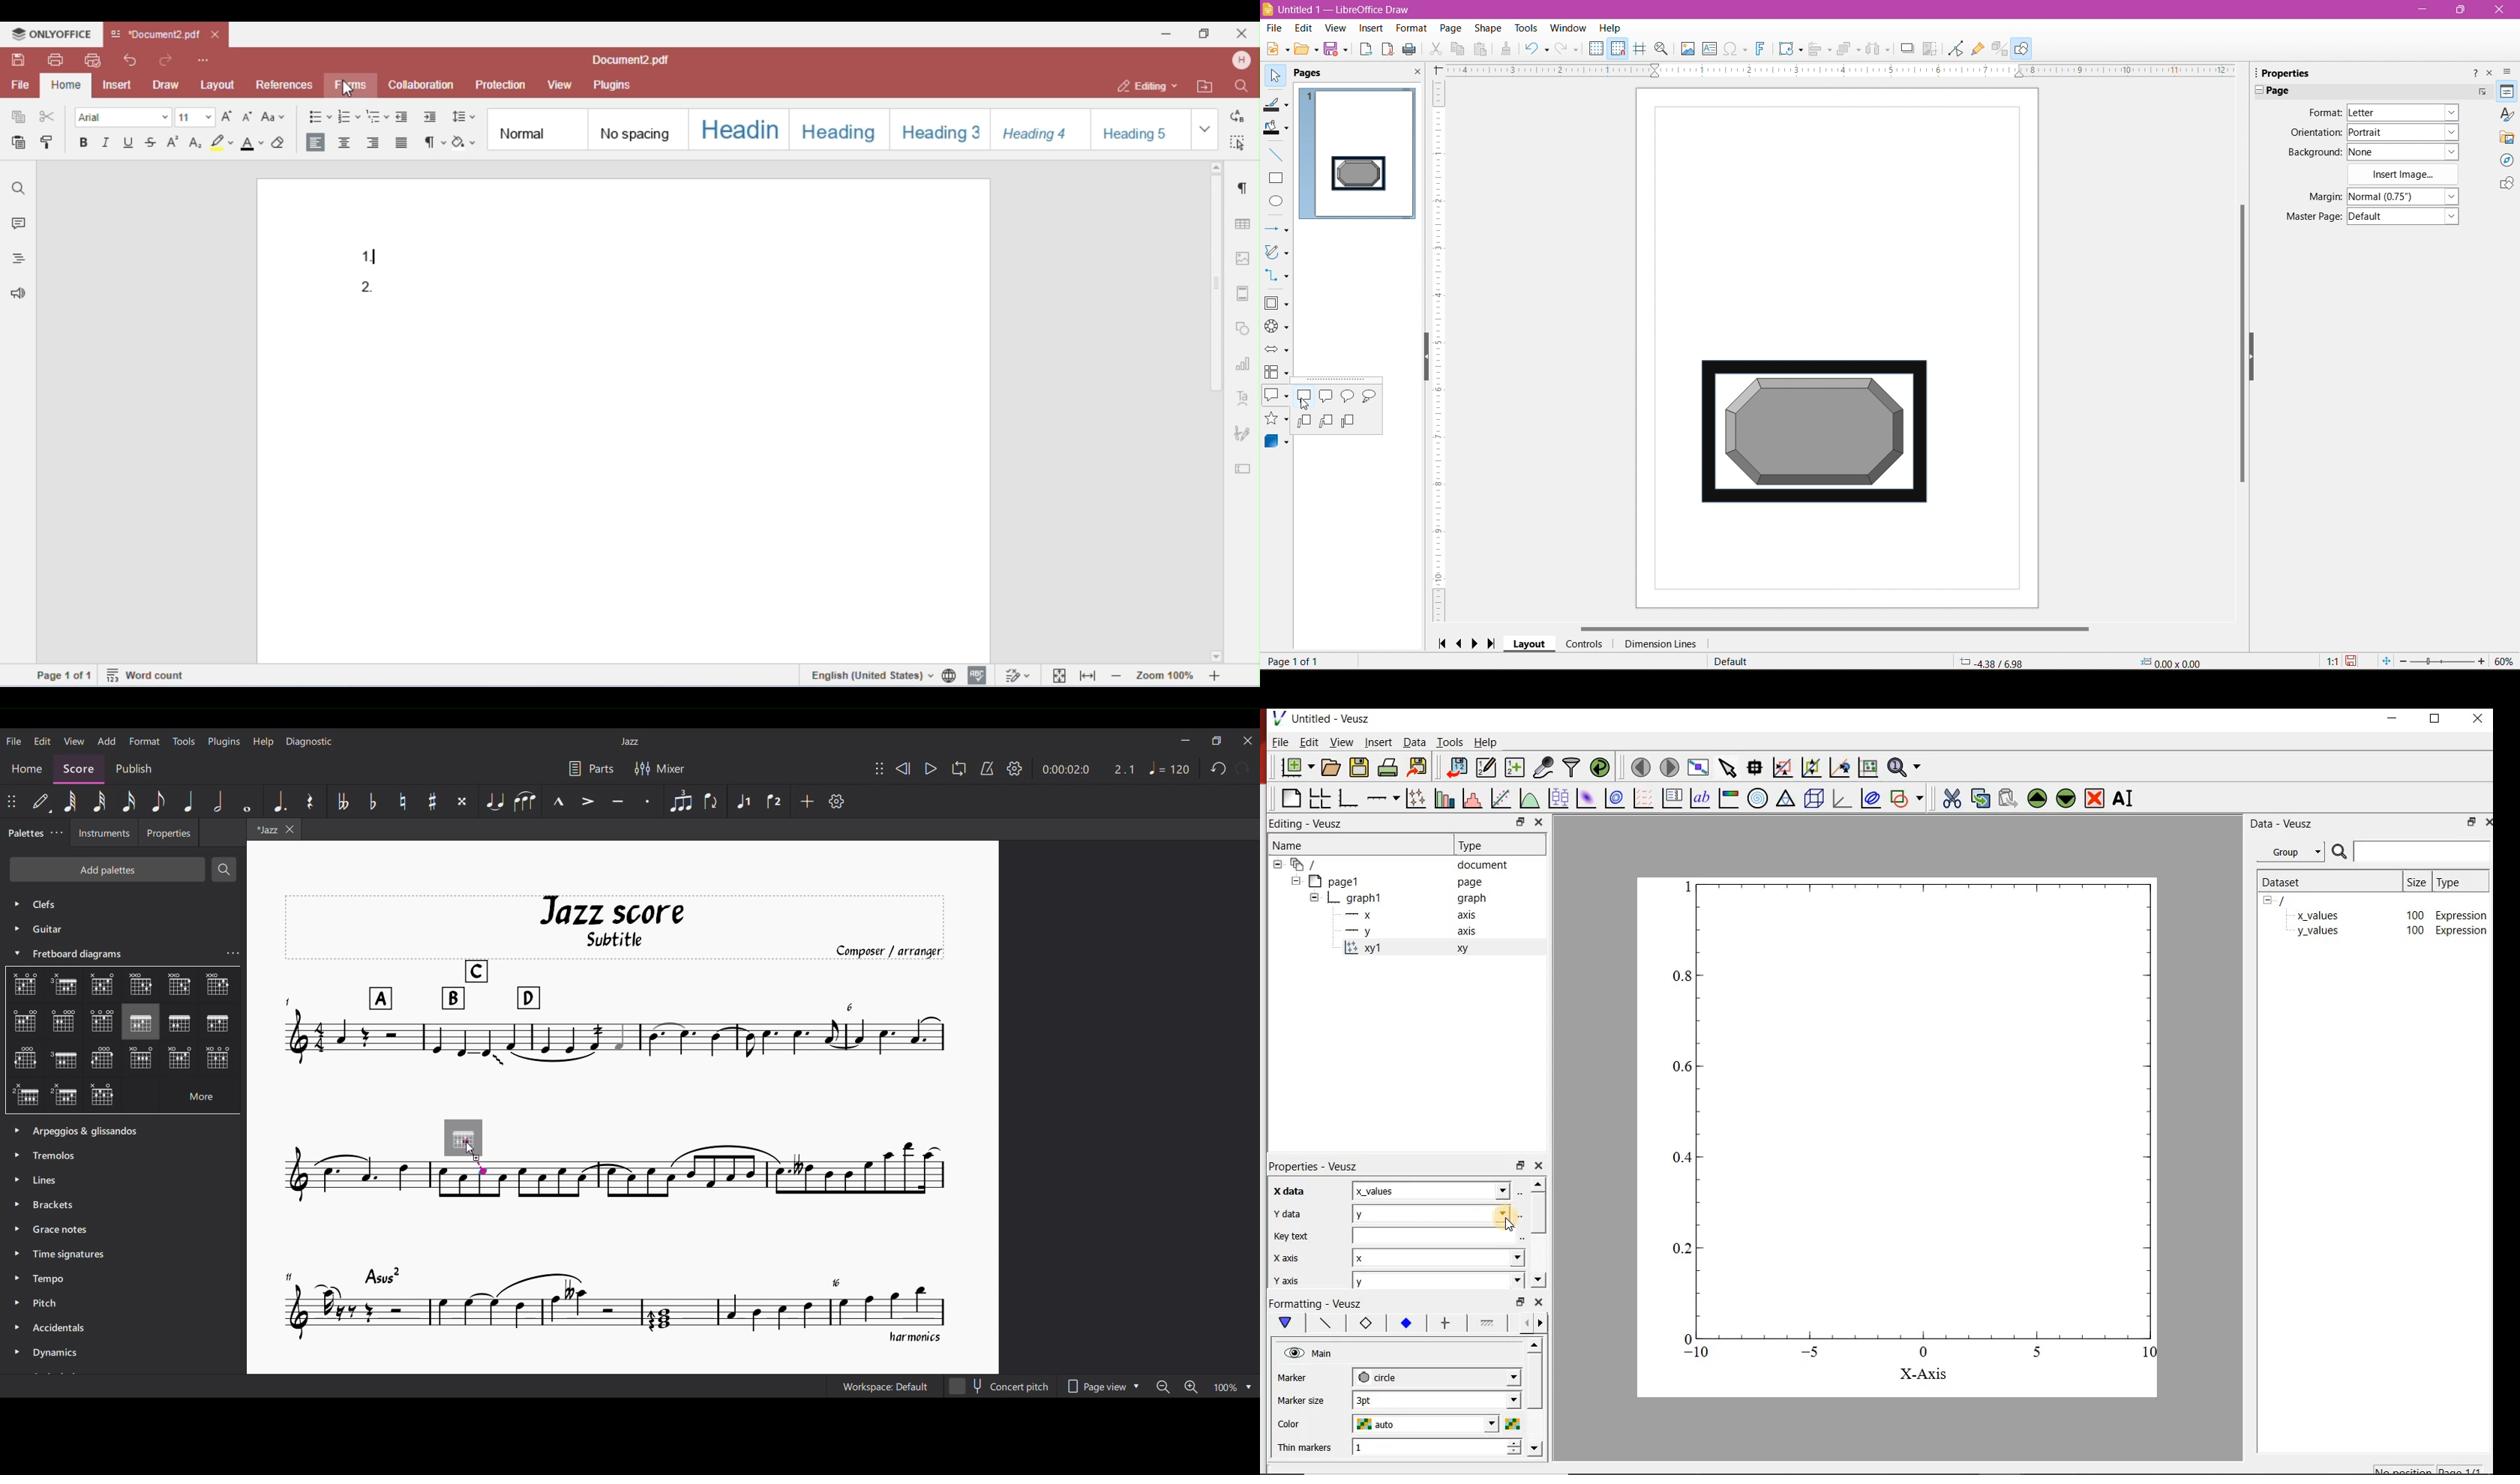 The width and height of the screenshot is (2520, 1484). Describe the element at coordinates (1506, 50) in the screenshot. I see `Cone formatting` at that location.